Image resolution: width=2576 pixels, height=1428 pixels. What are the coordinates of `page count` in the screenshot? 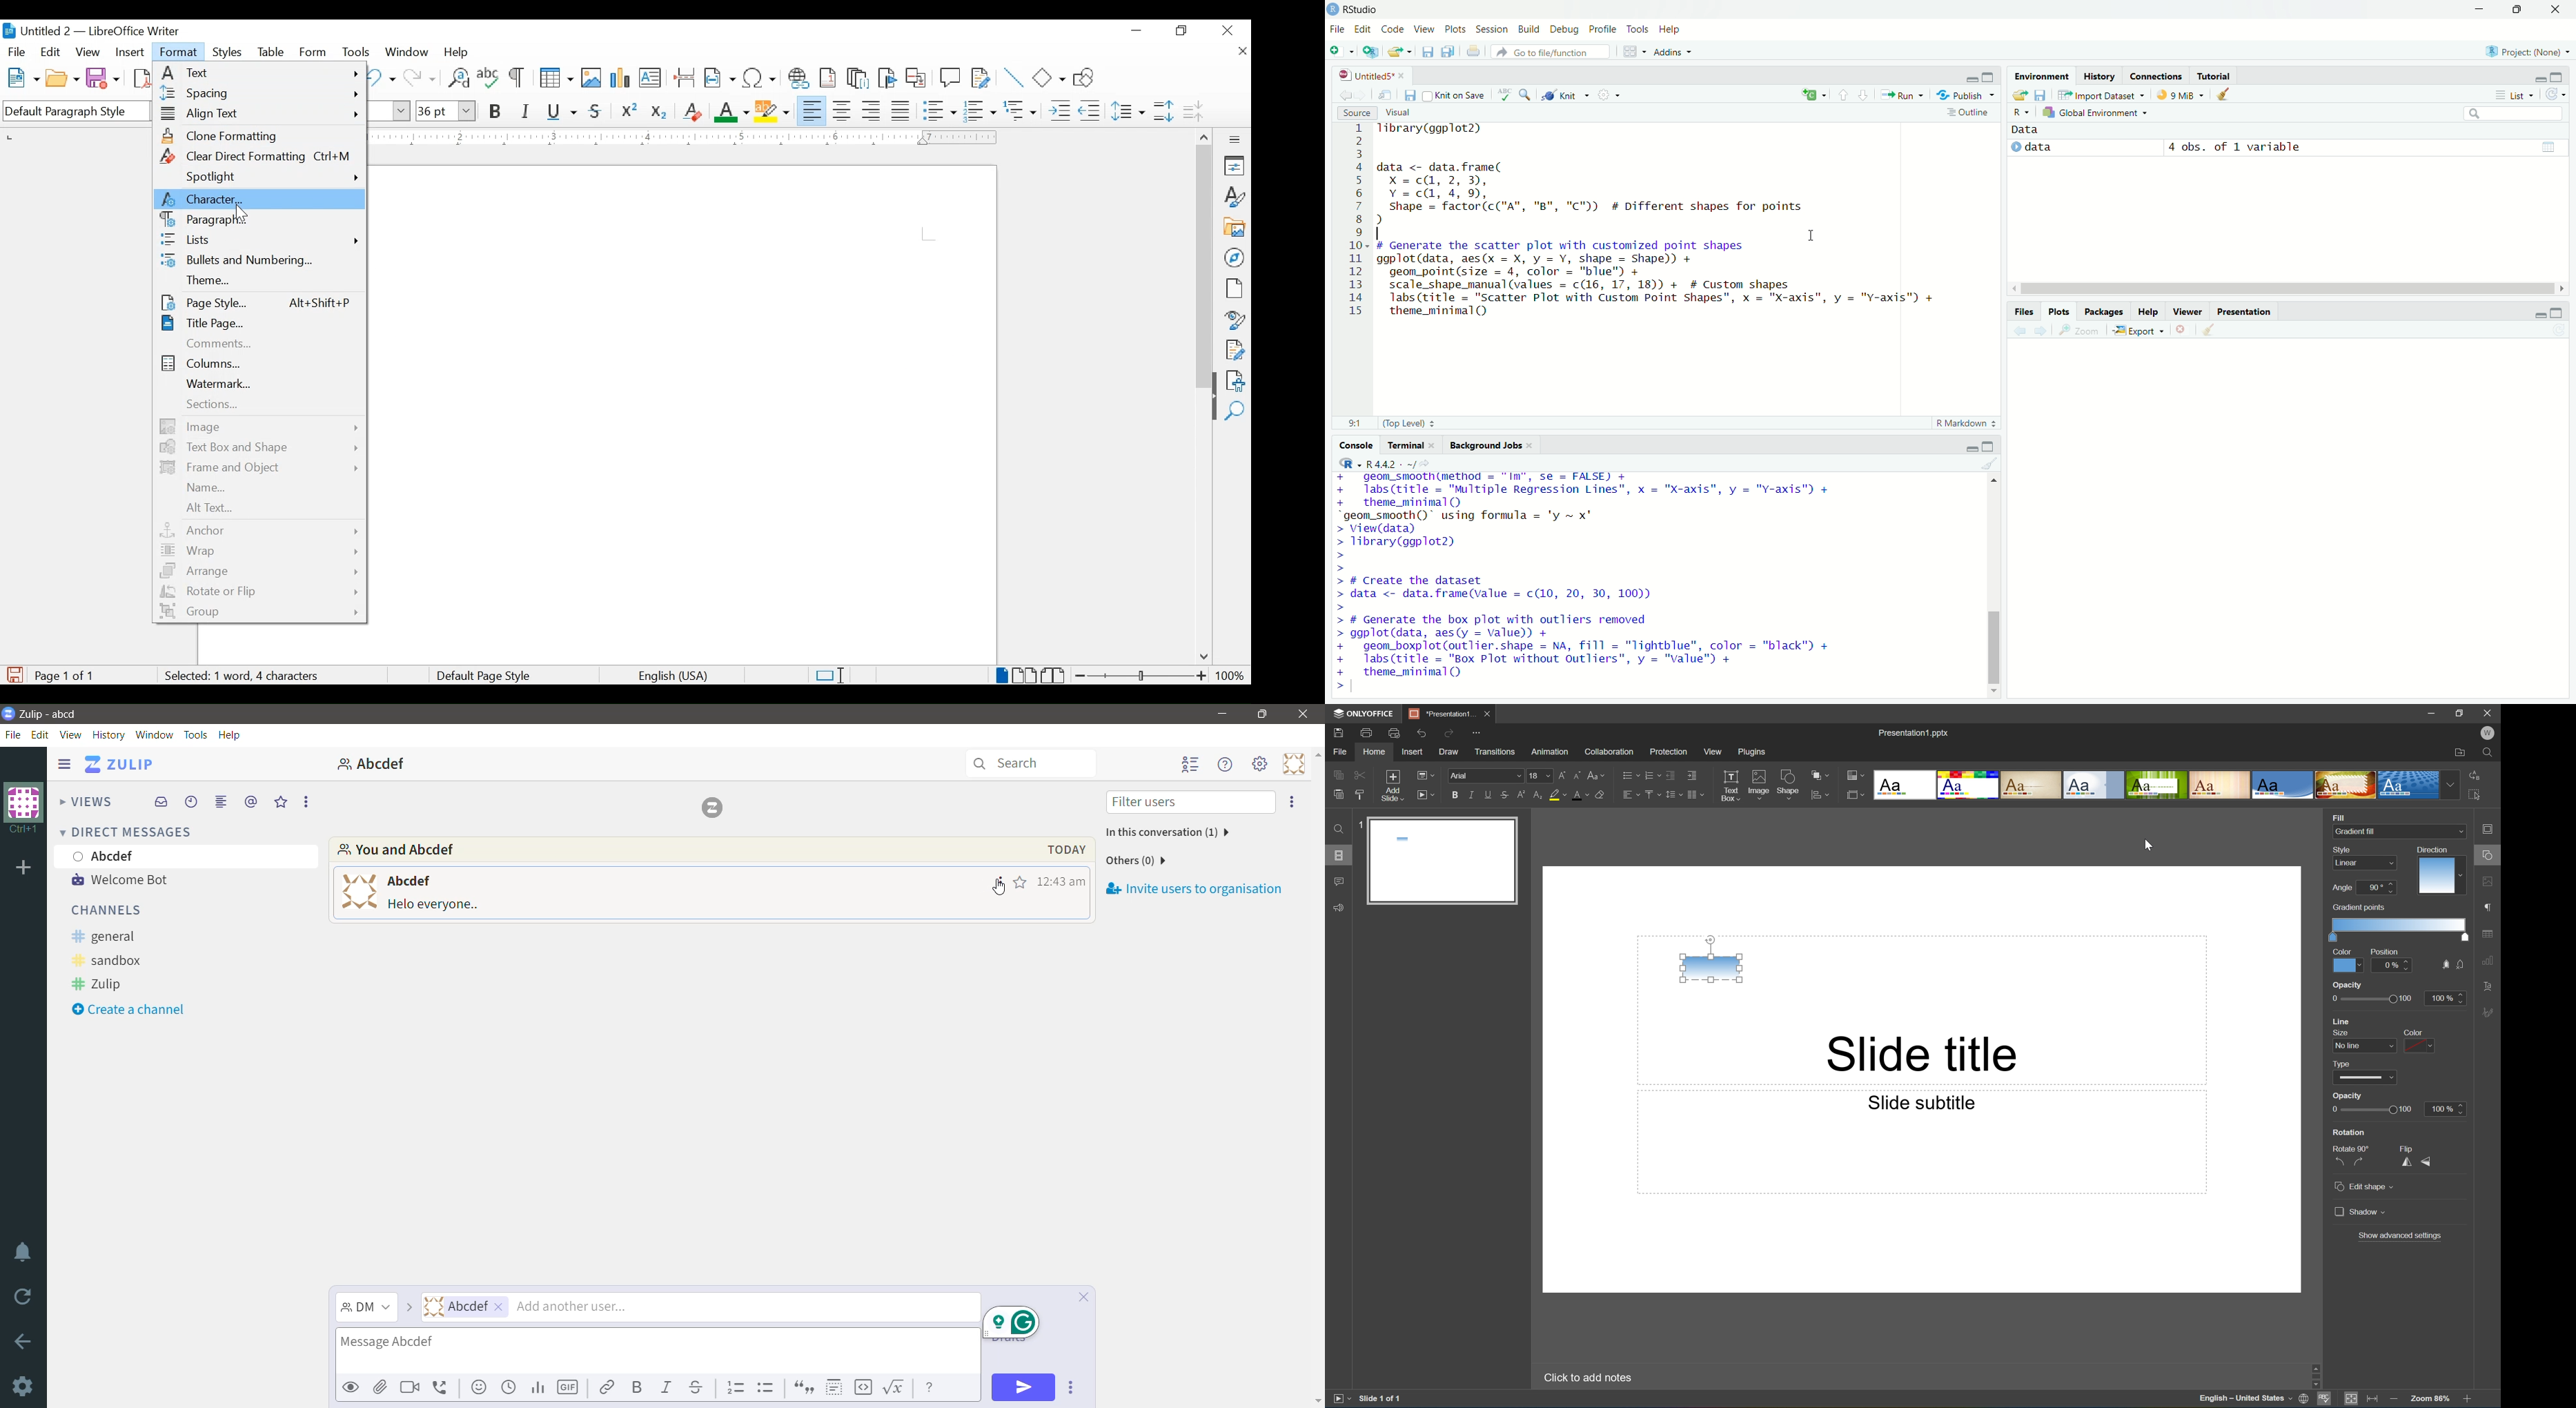 It's located at (68, 676).